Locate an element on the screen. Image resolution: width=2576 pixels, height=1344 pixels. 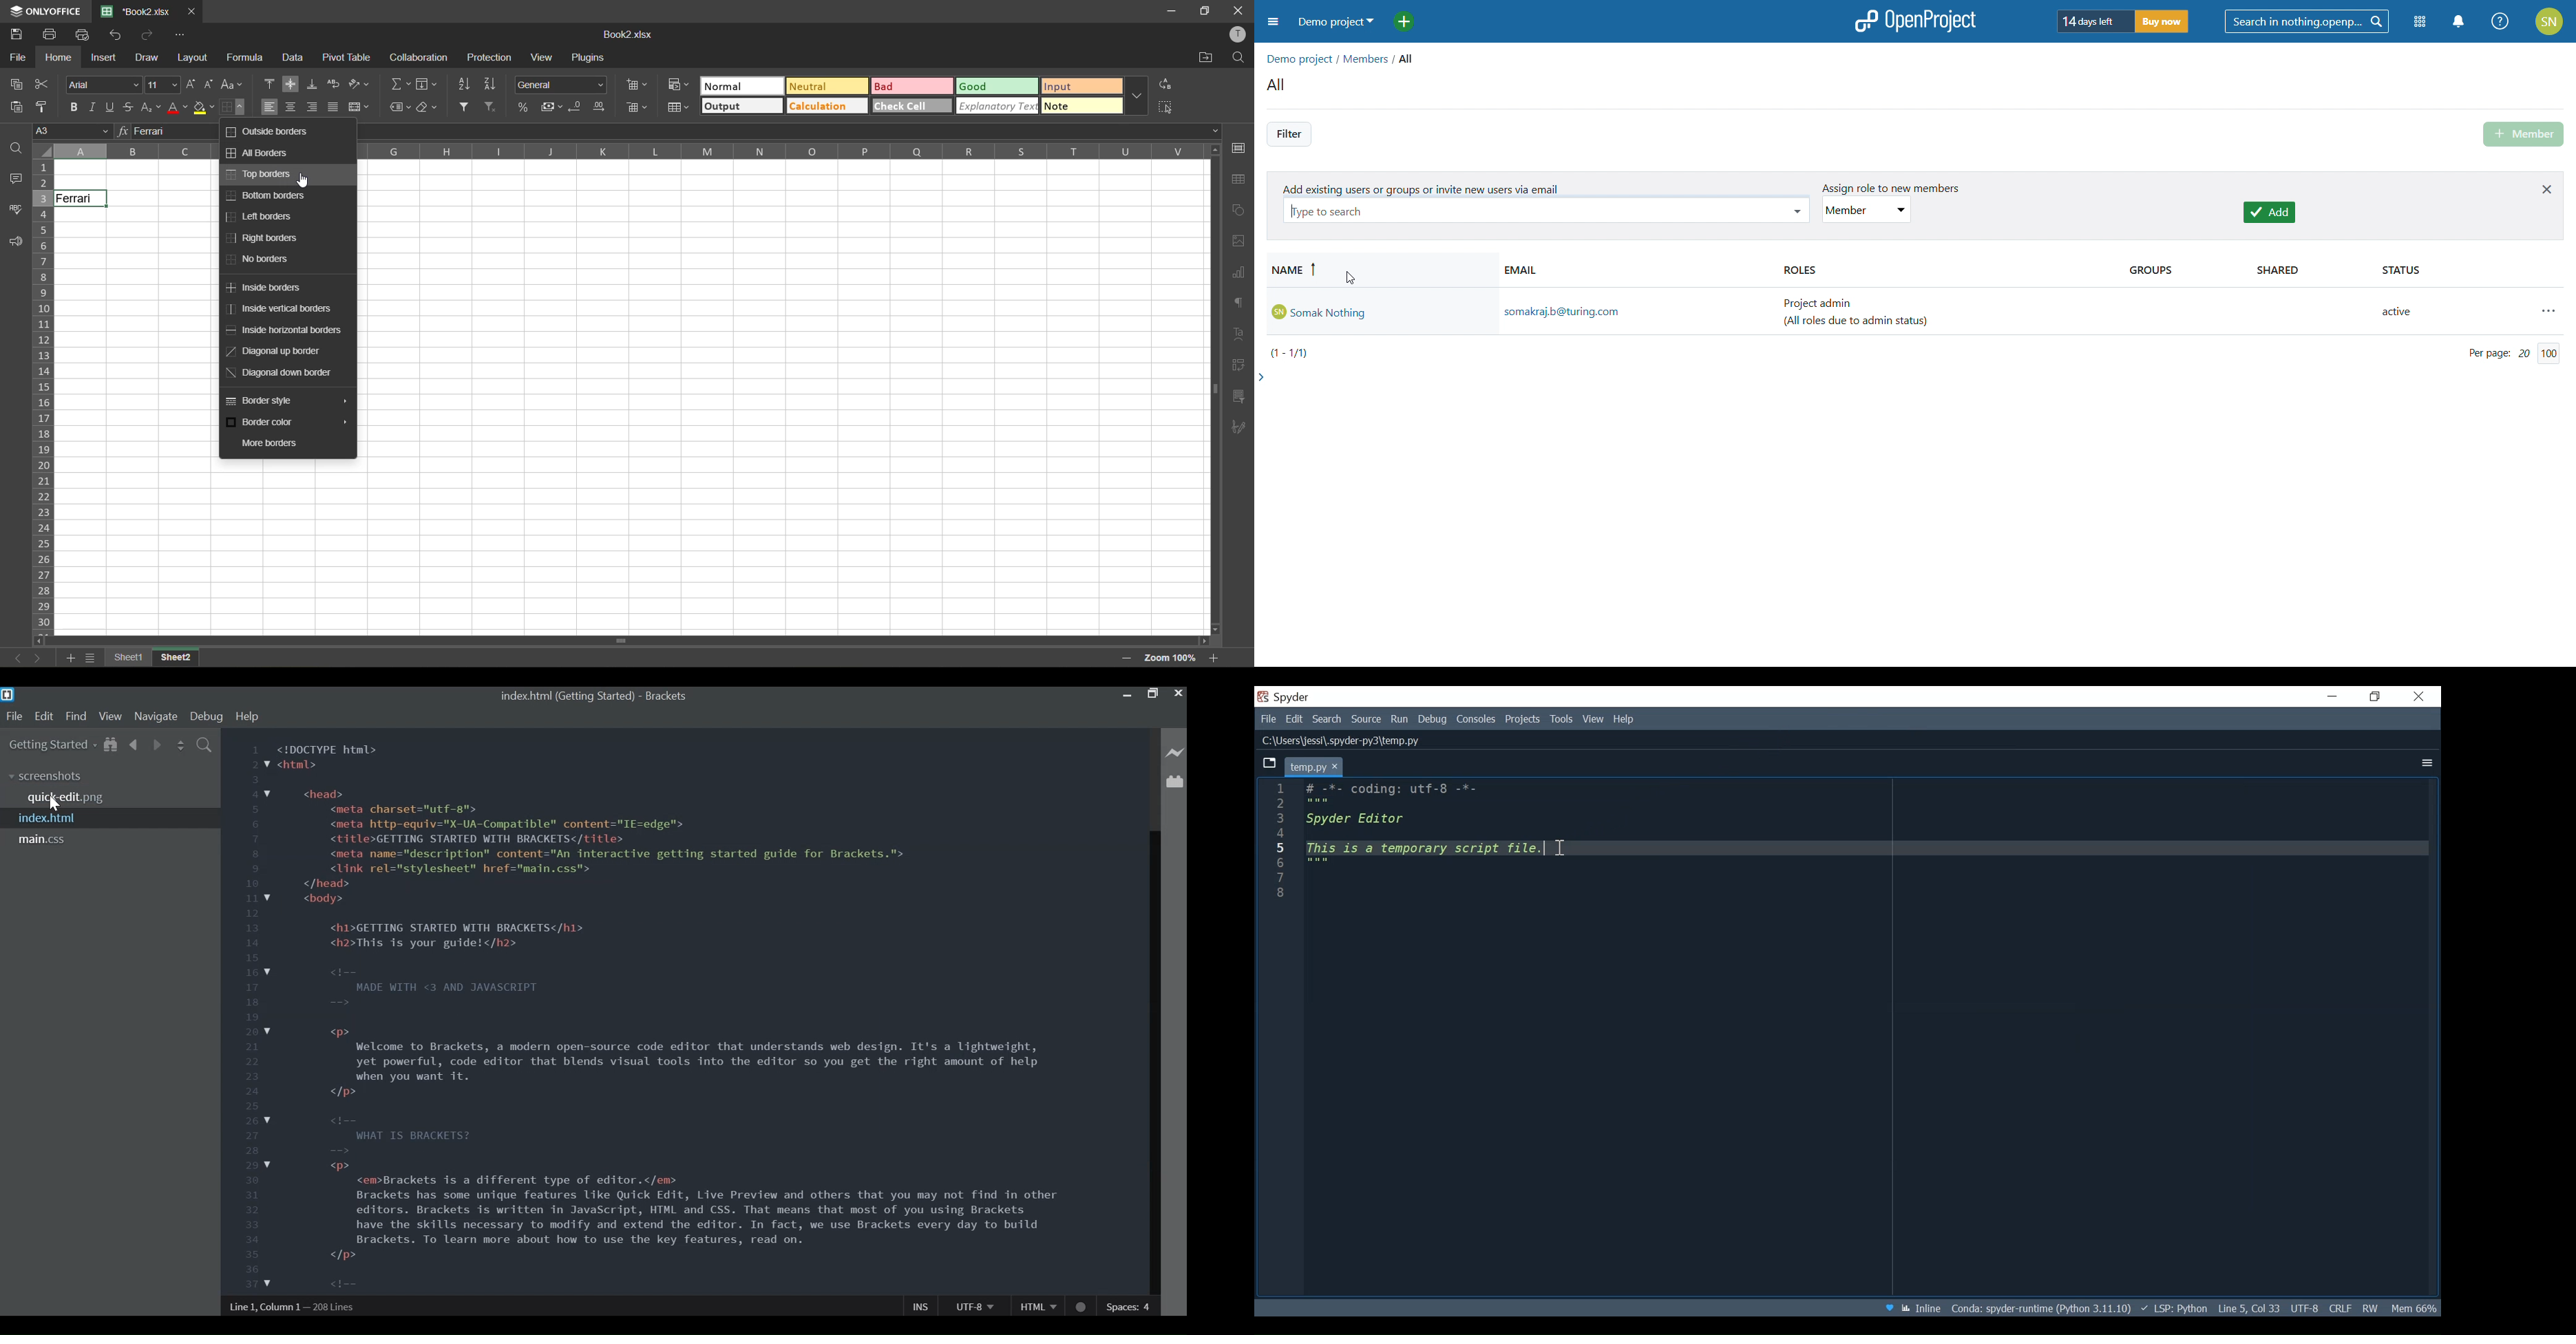
Help is located at coordinates (1623, 721).